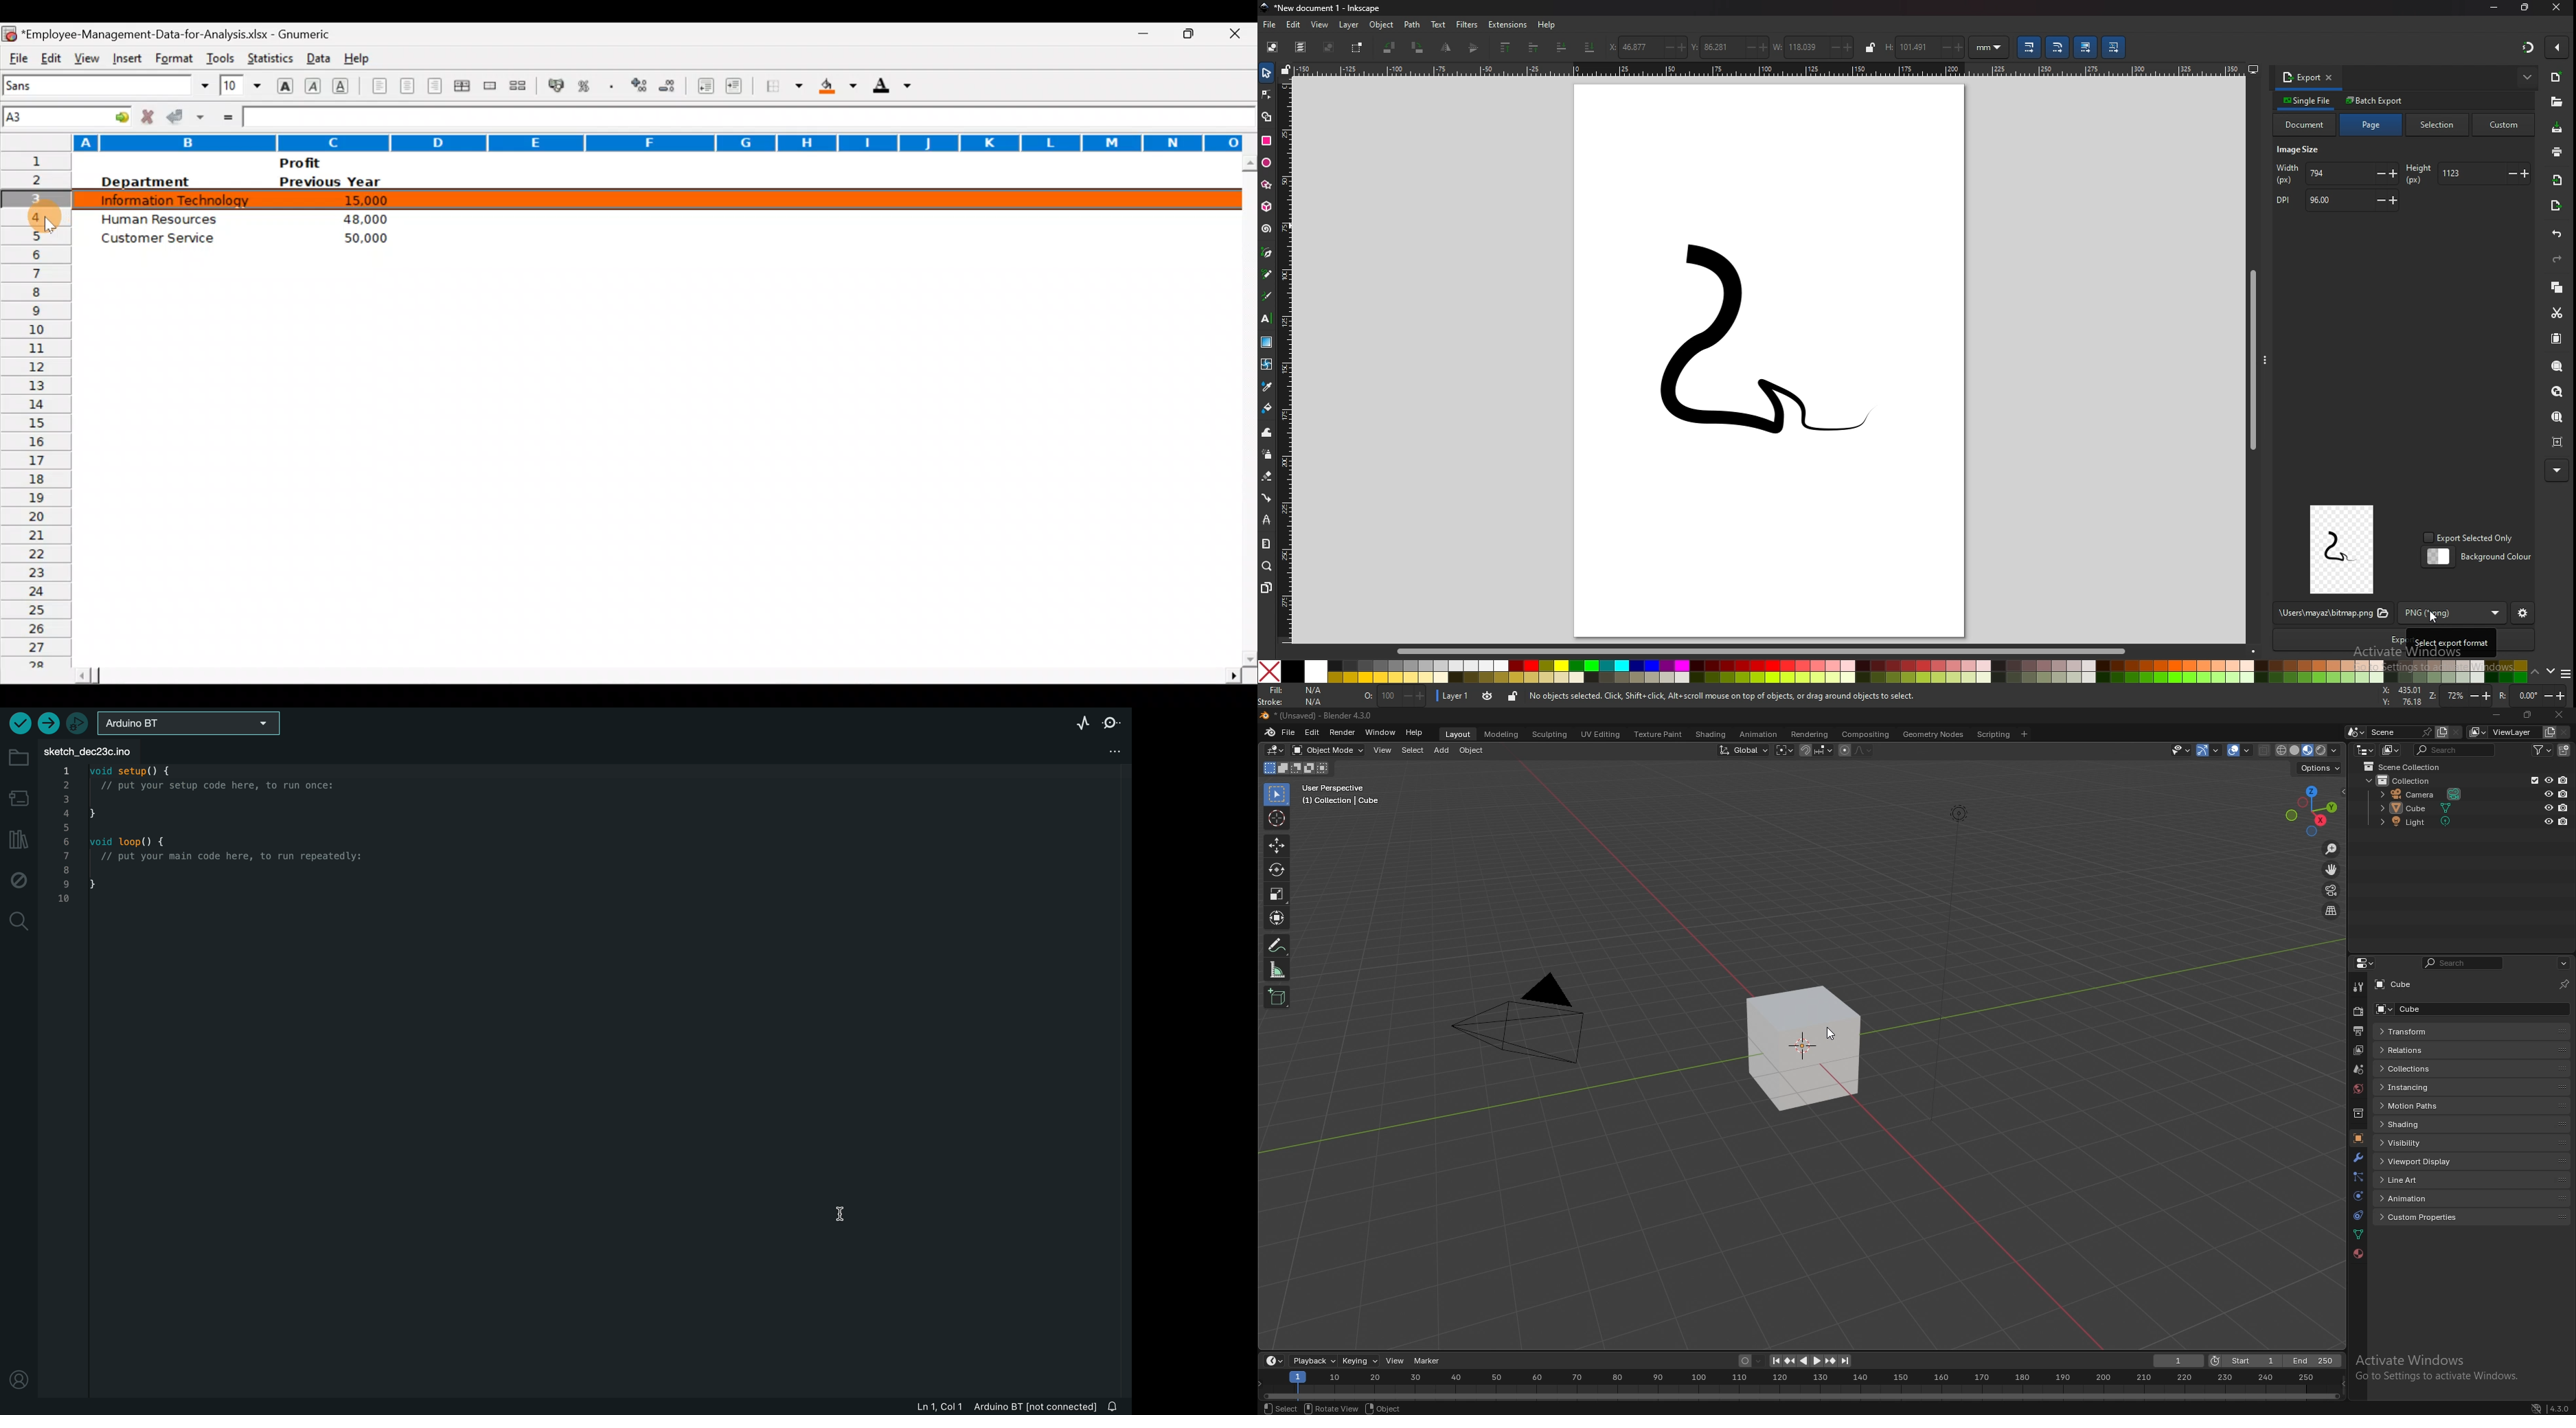 The image size is (2576, 1428). Describe the element at coordinates (2308, 749) in the screenshot. I see `viewport shading` at that location.